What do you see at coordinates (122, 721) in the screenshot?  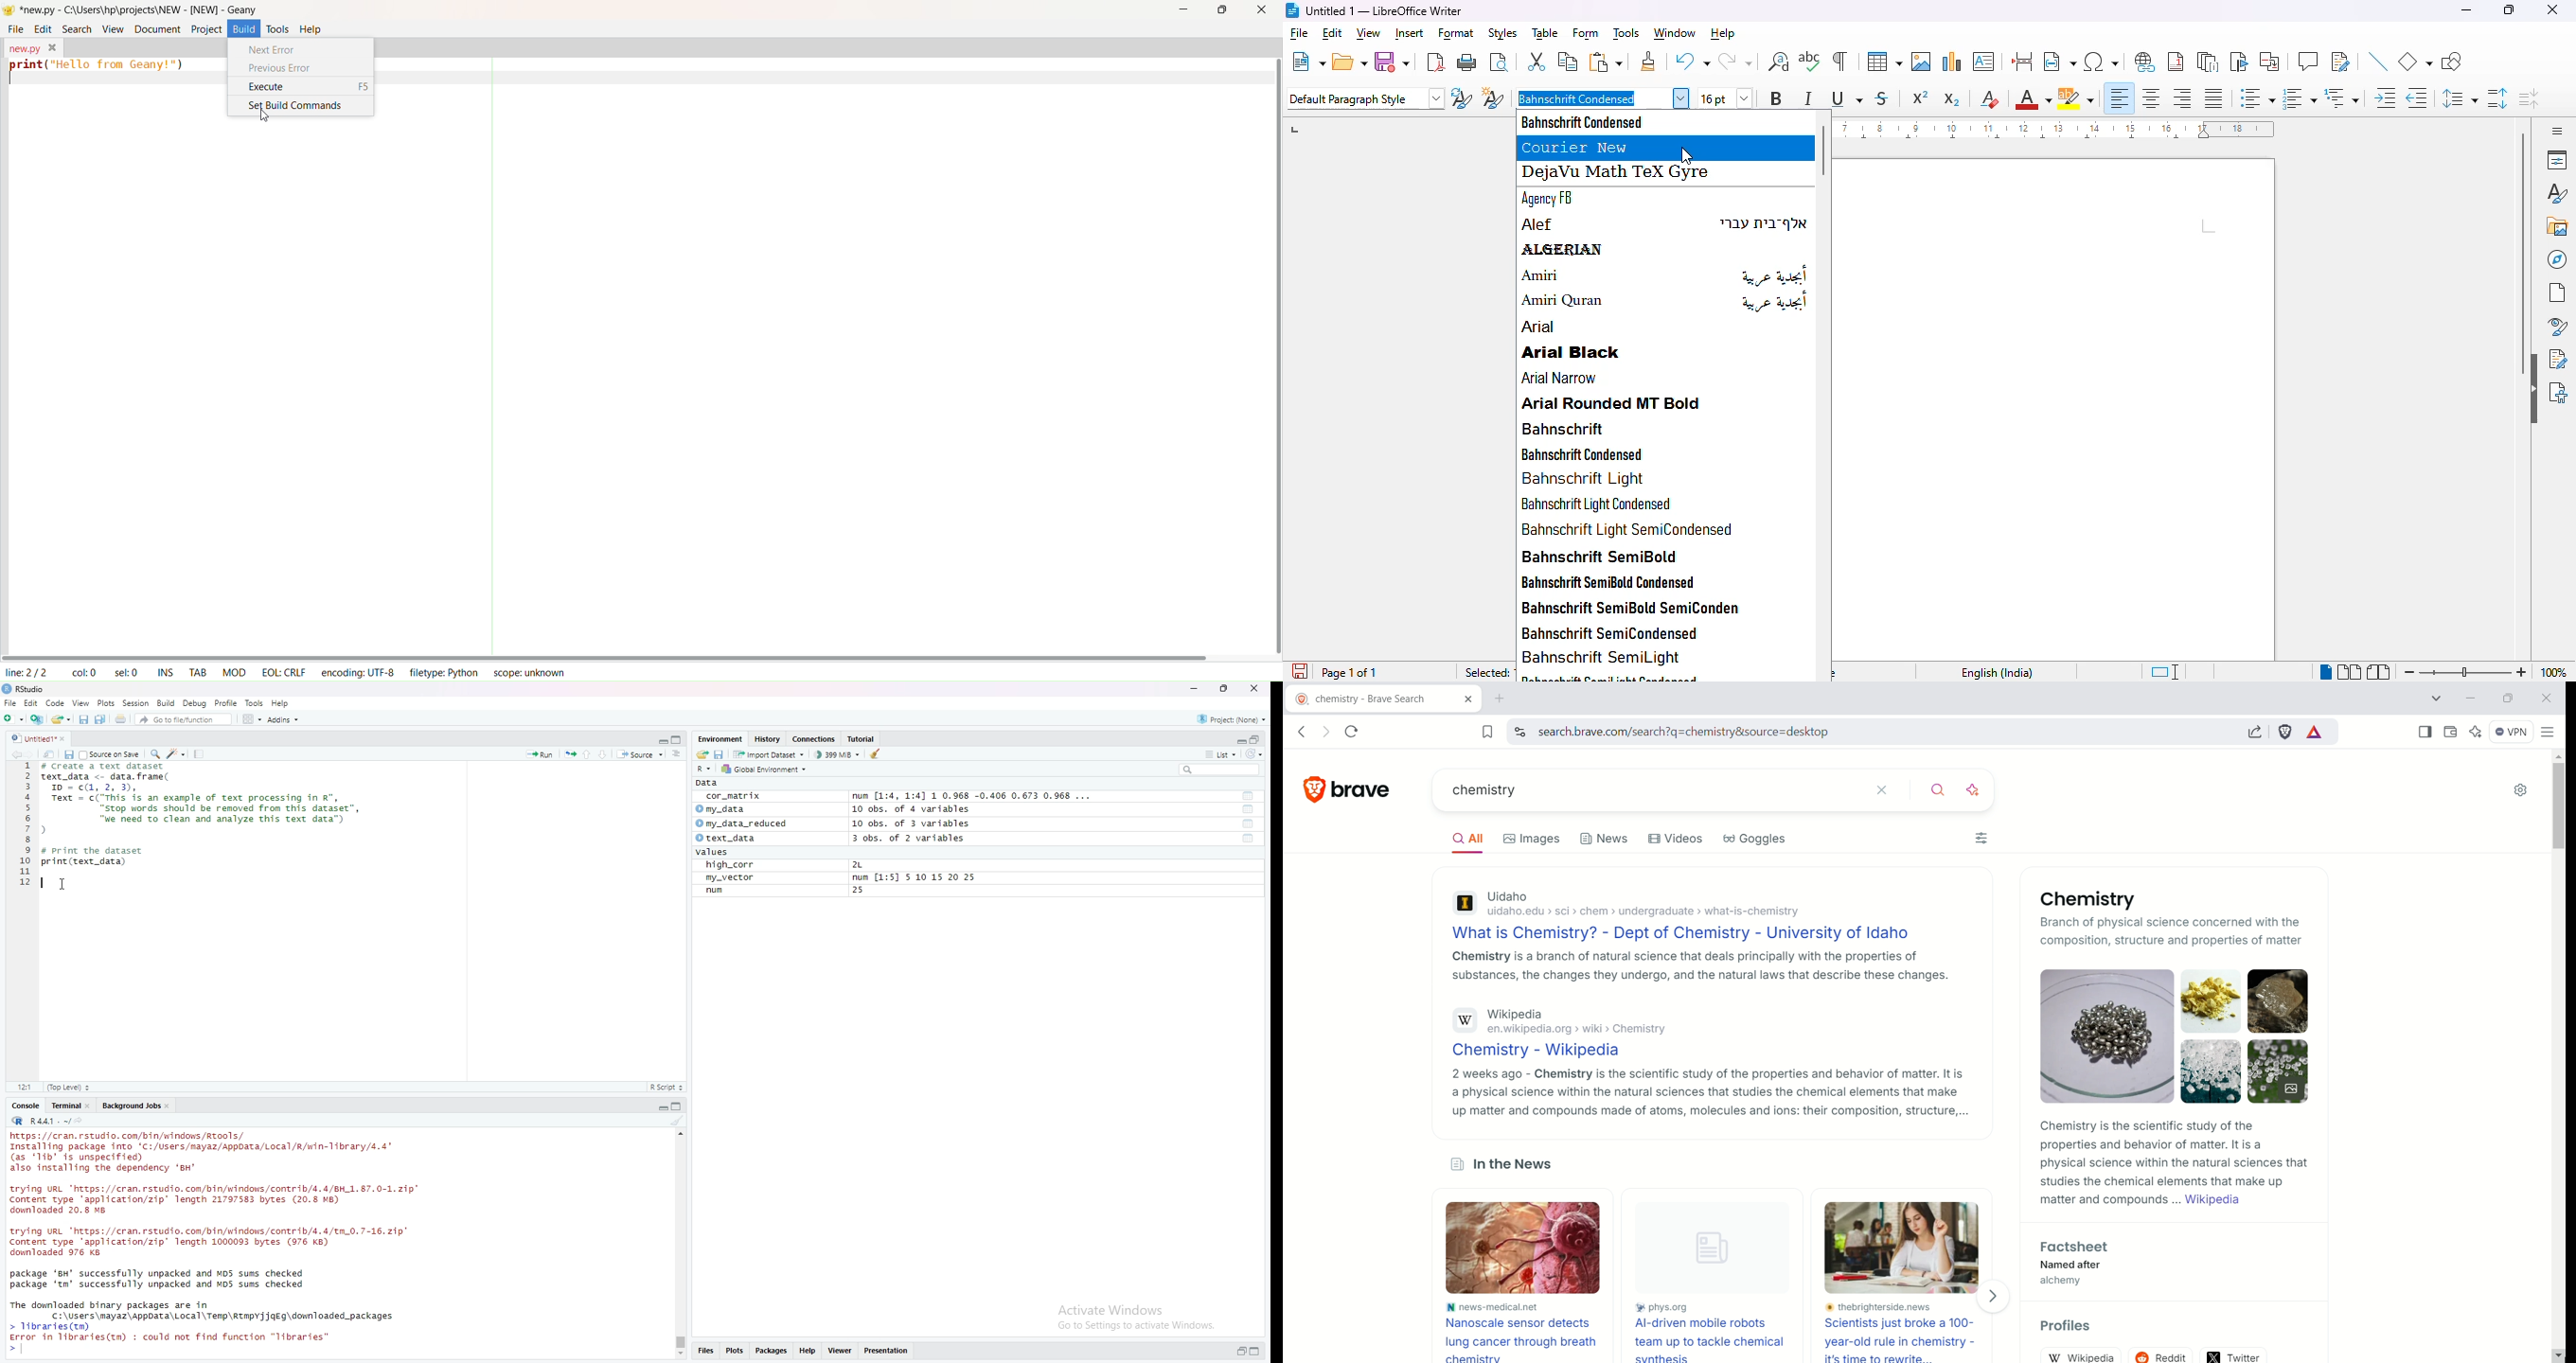 I see `print the current file` at bounding box center [122, 721].